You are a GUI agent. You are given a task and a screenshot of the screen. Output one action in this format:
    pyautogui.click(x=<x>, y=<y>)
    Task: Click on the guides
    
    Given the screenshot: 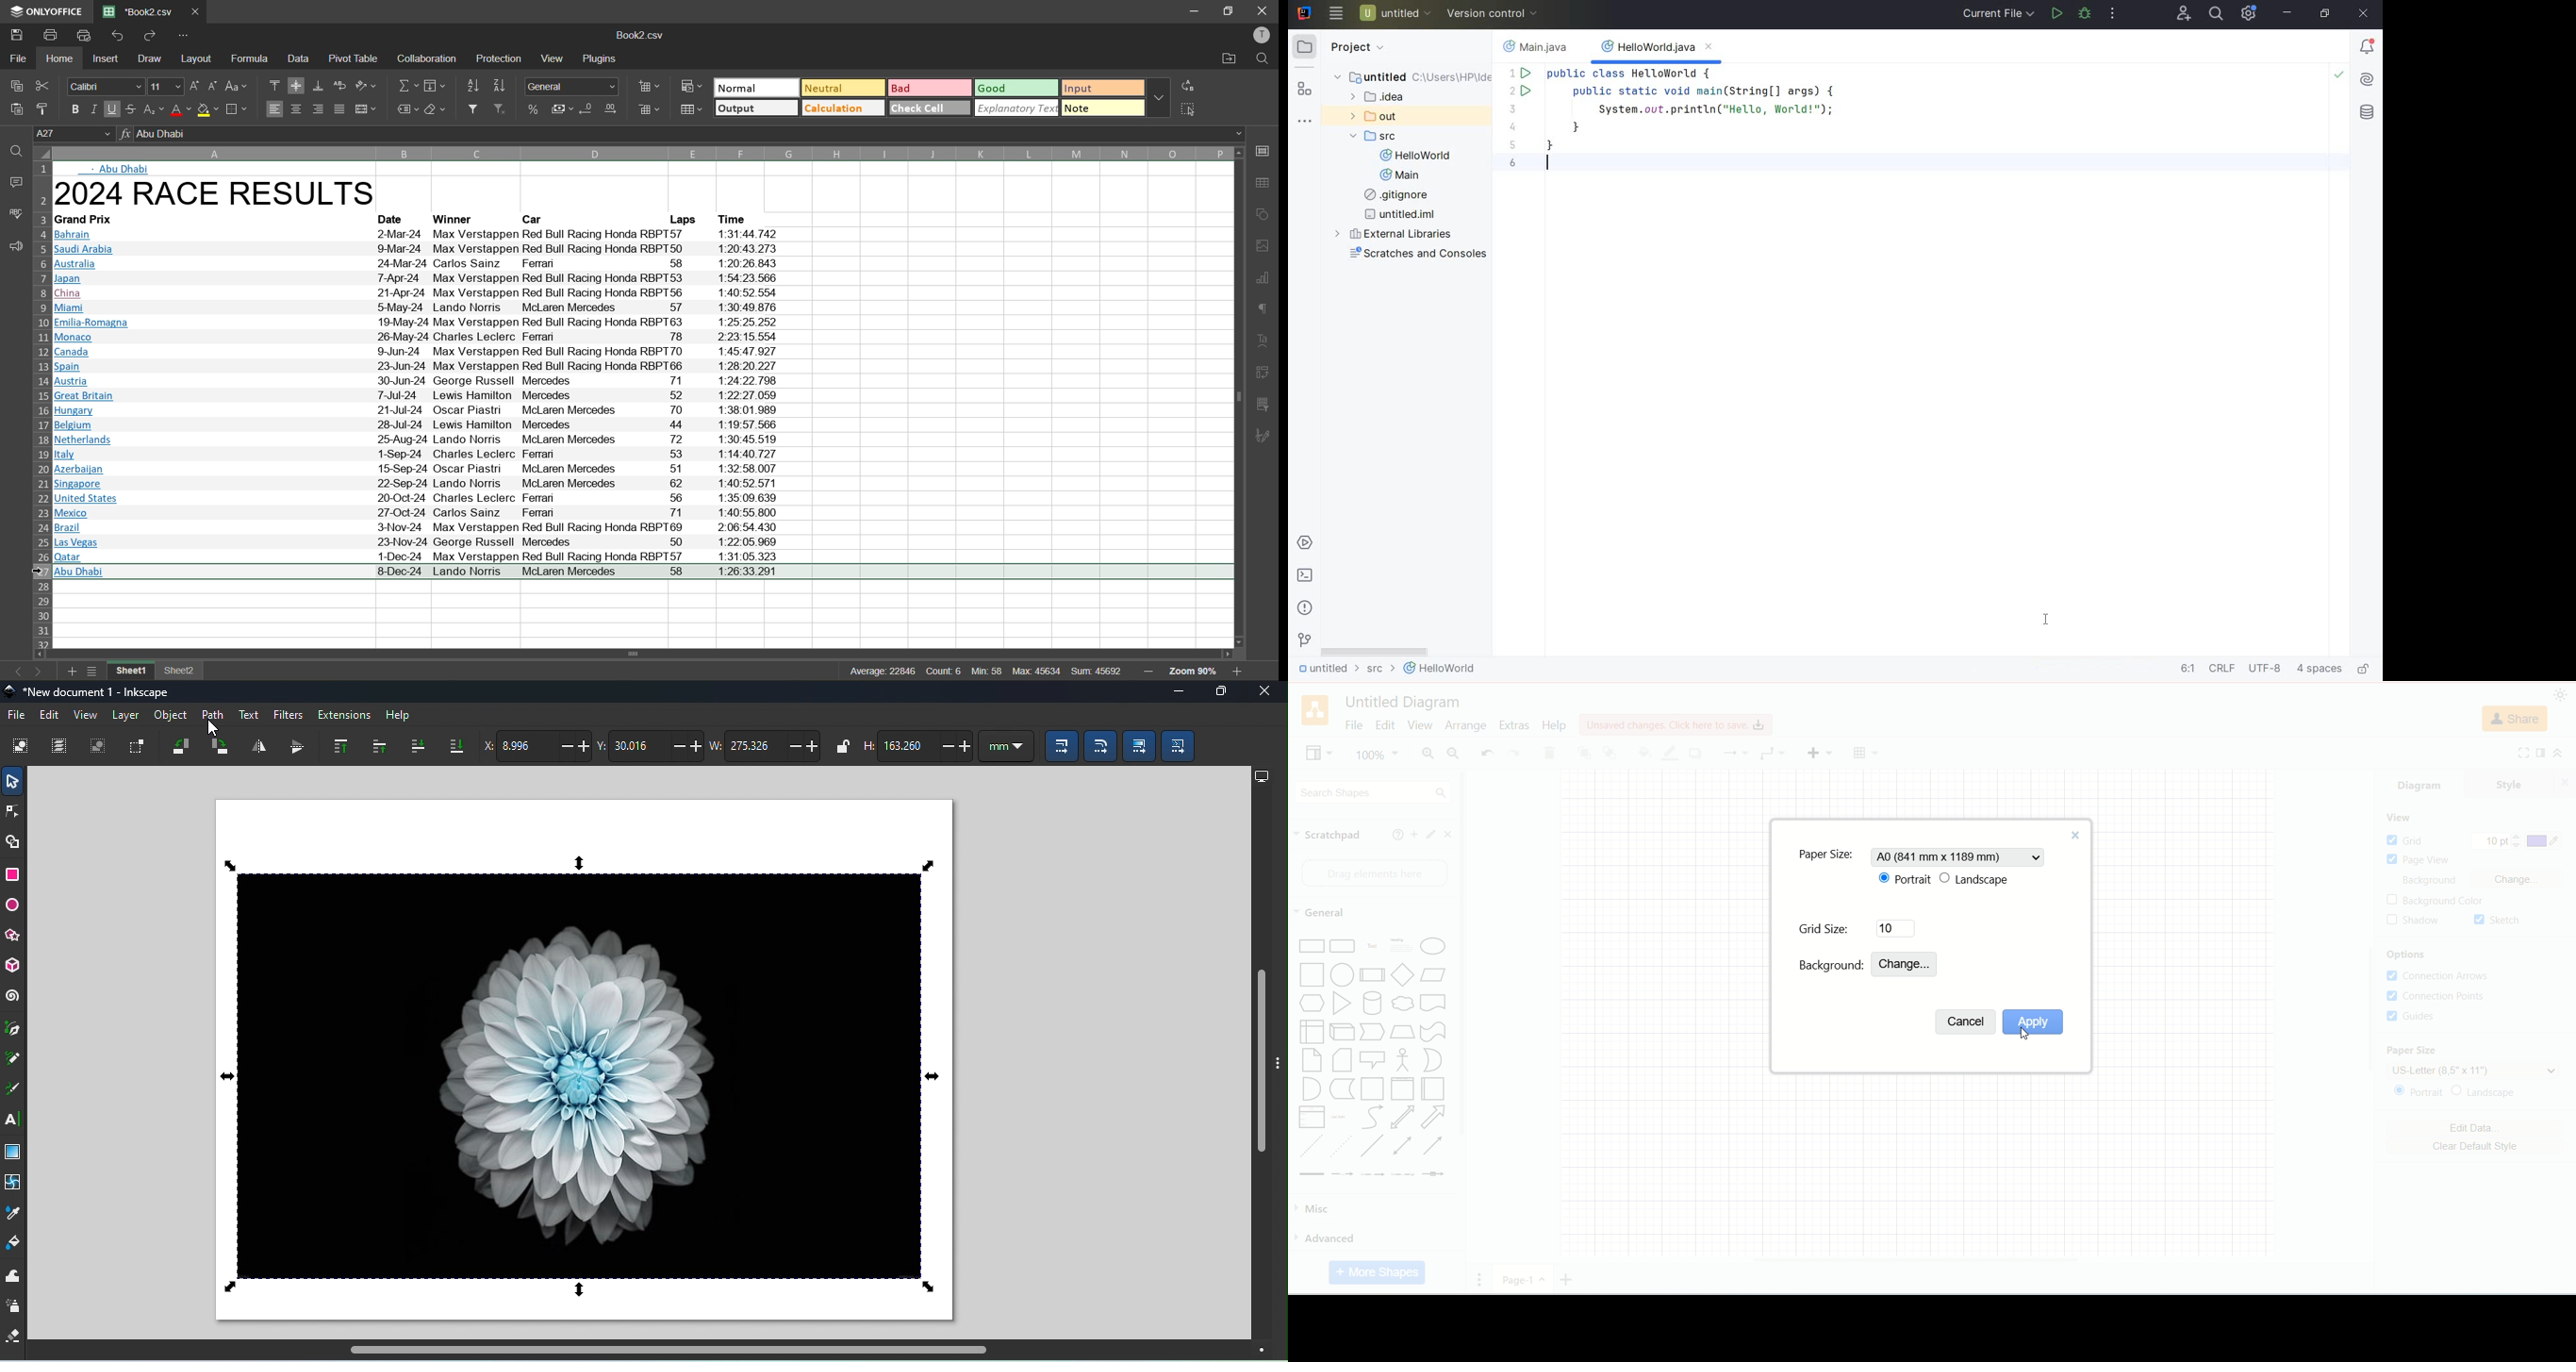 What is the action you would take?
    pyautogui.click(x=2412, y=1016)
    